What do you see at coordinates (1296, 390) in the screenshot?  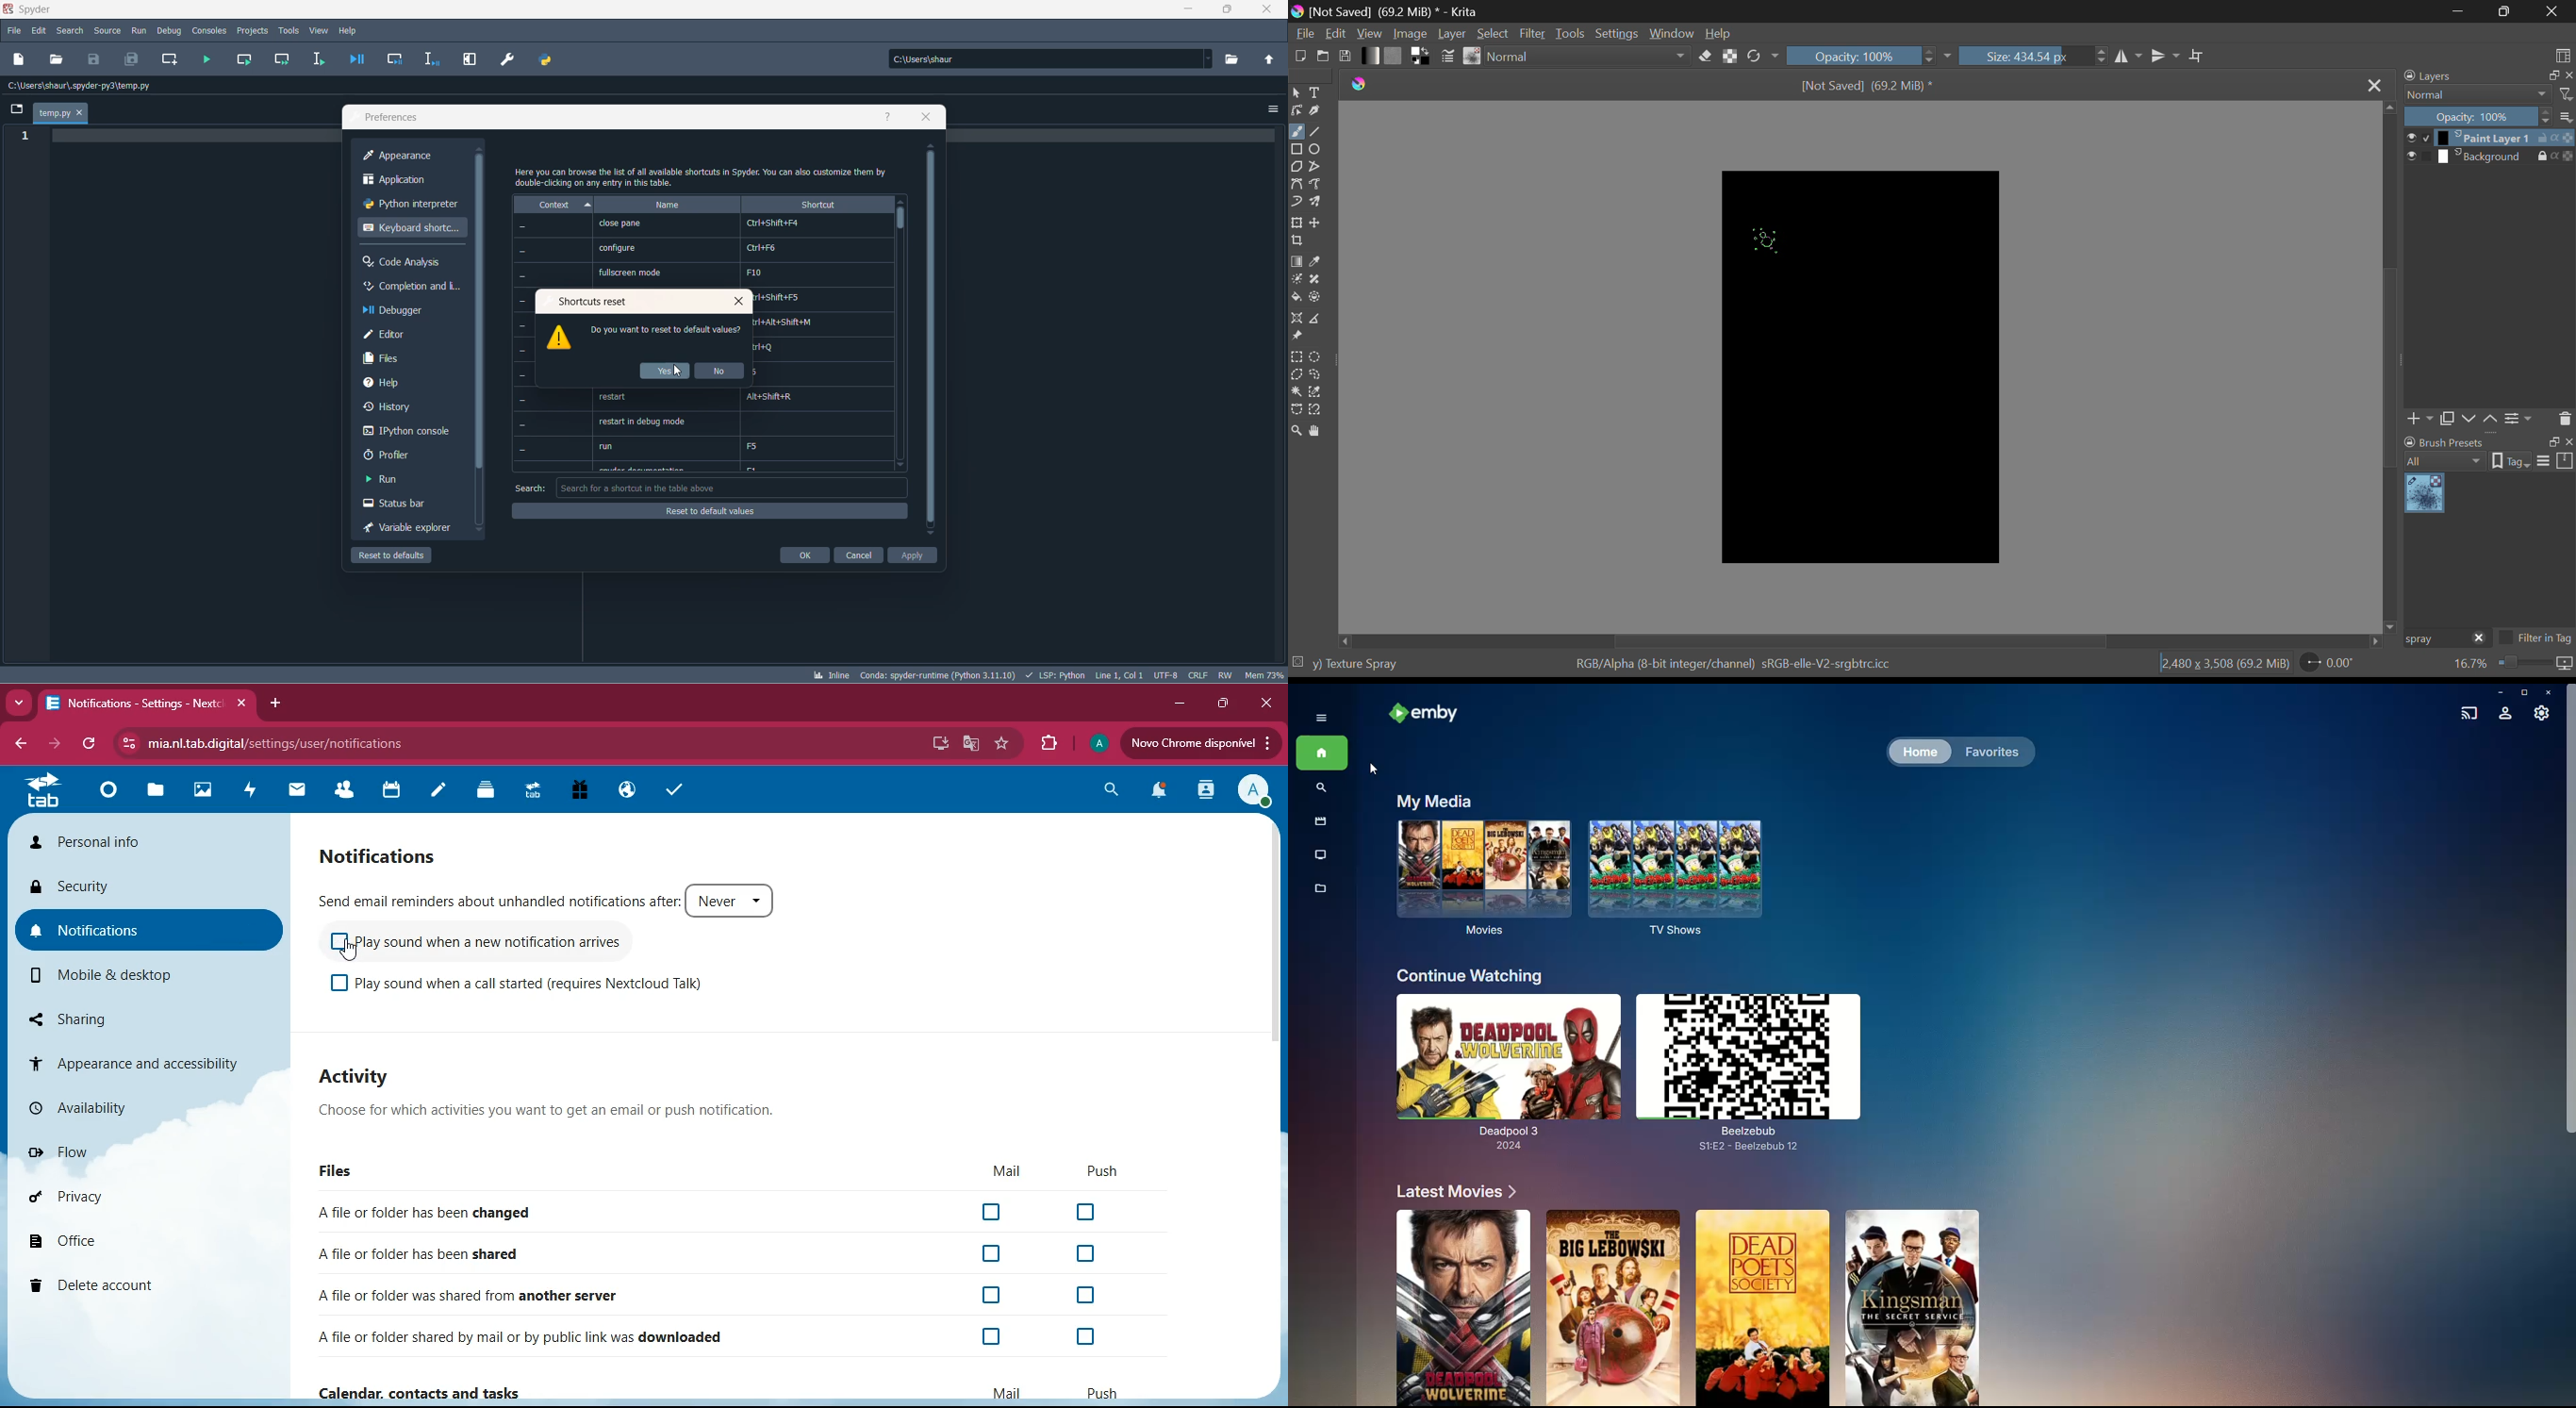 I see `Continuous Fill` at bounding box center [1296, 390].